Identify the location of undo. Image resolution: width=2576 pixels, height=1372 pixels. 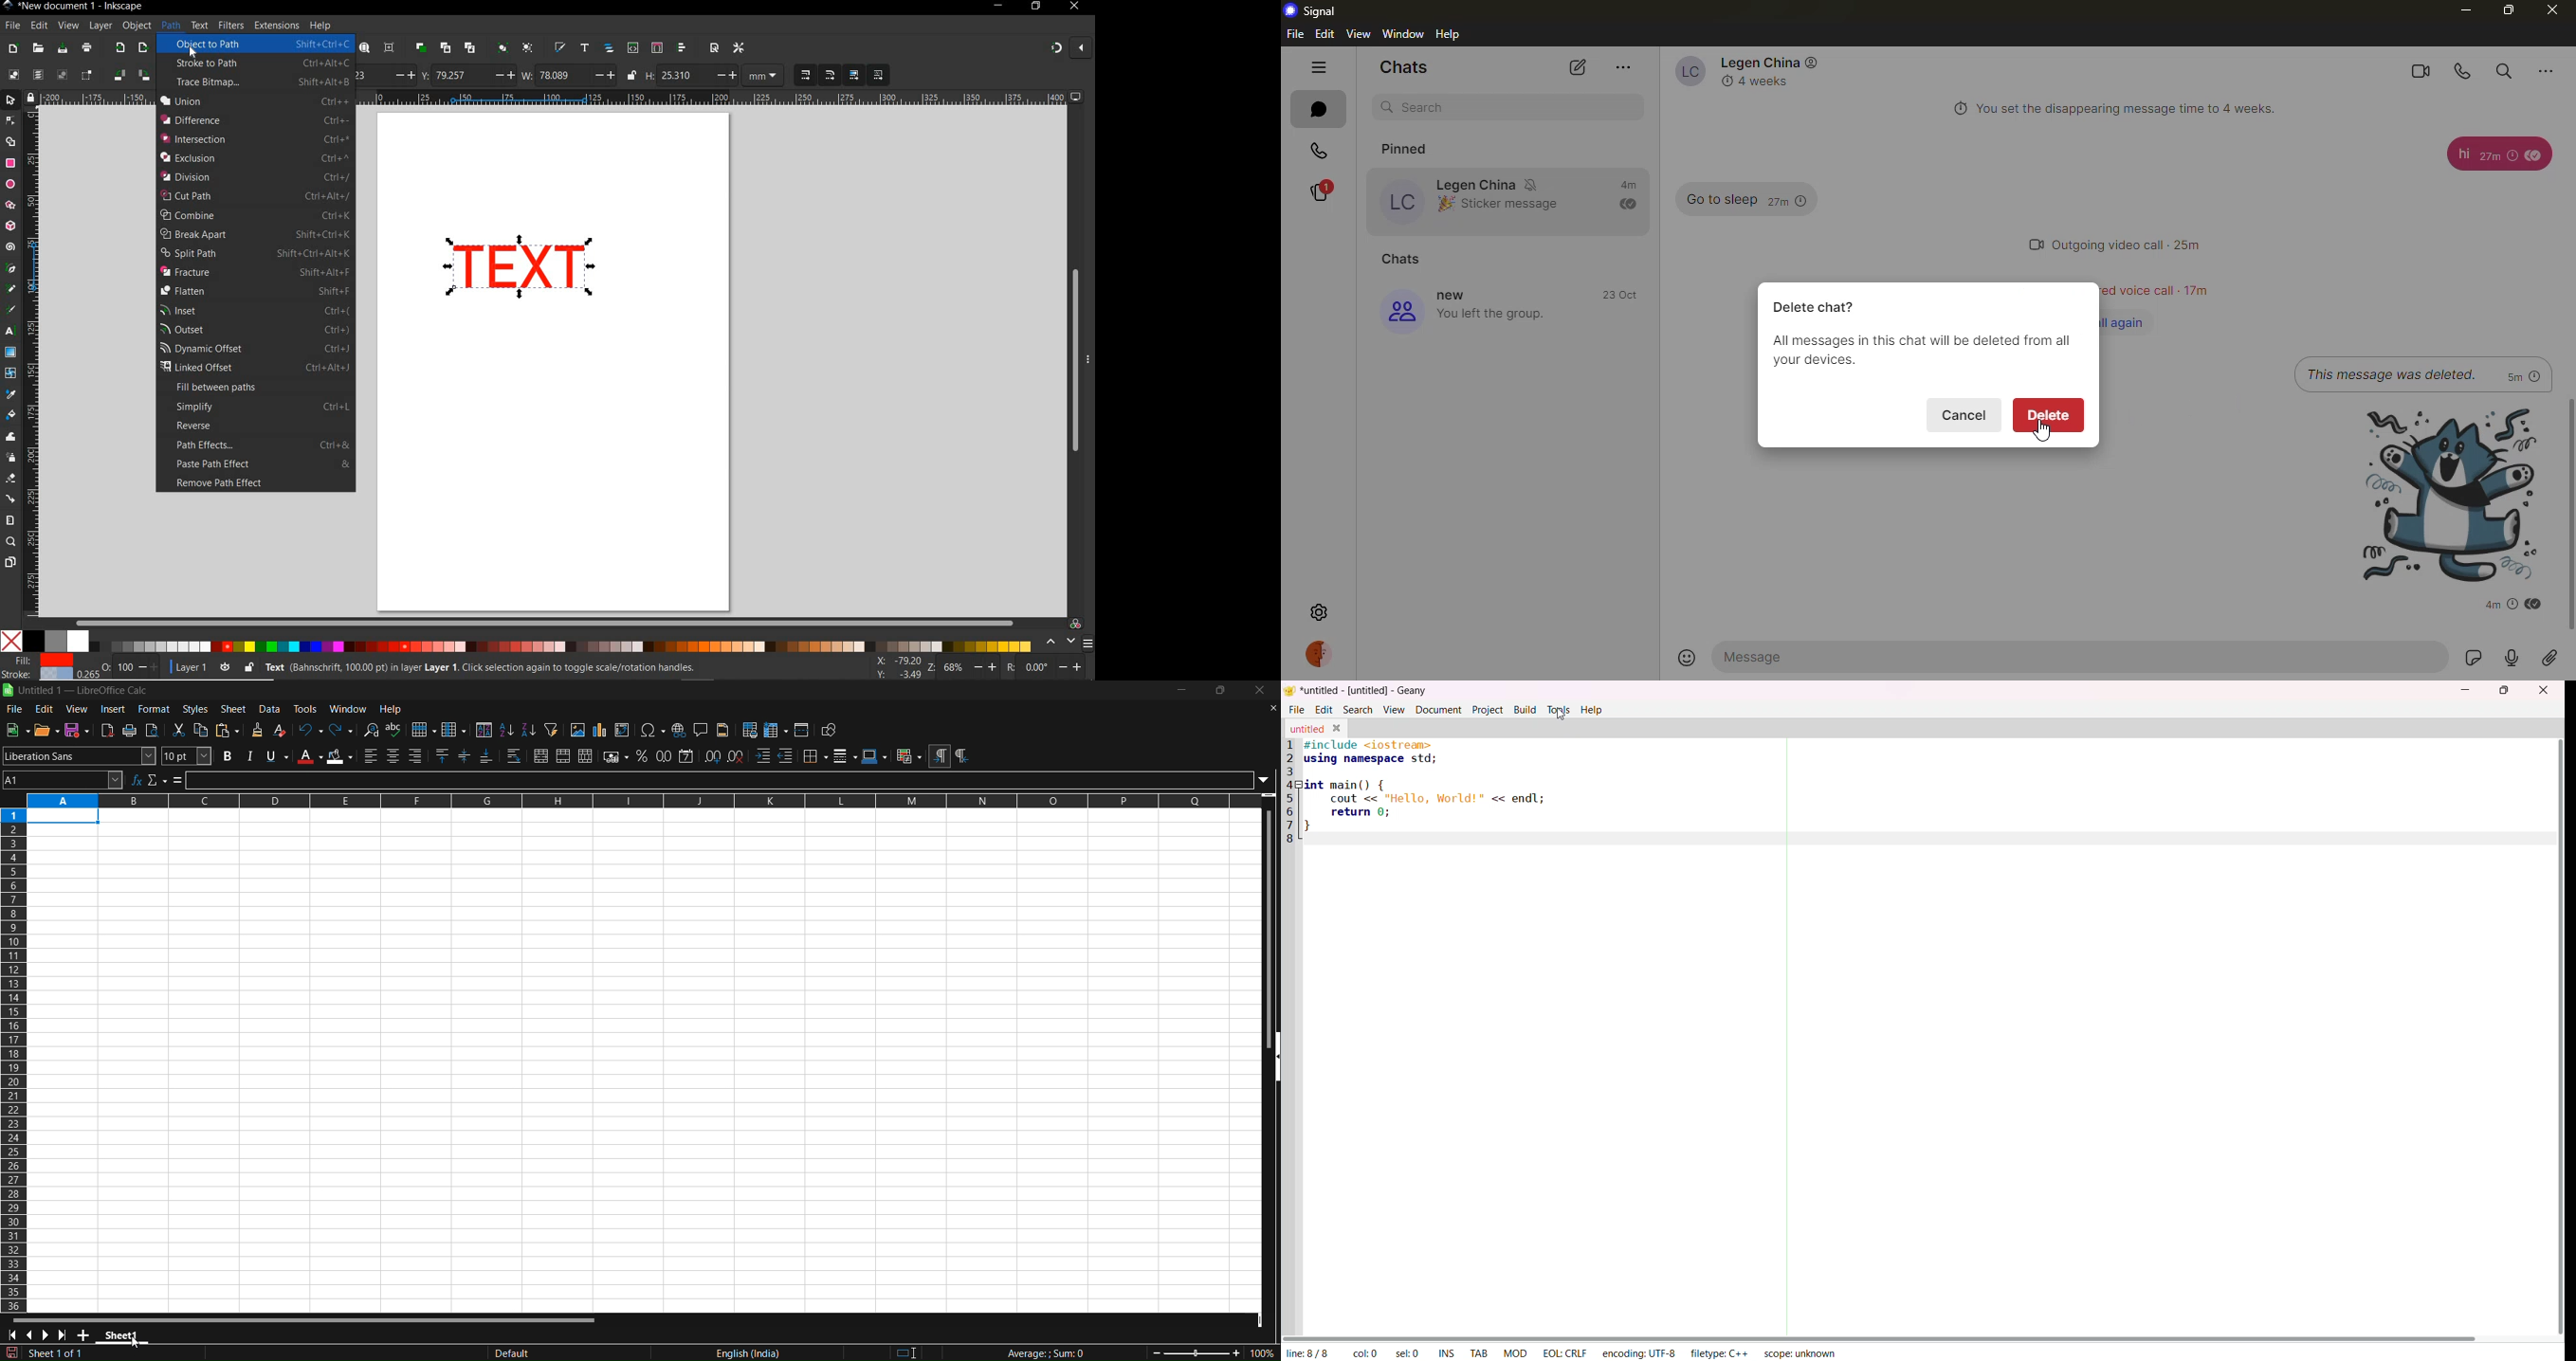
(310, 729).